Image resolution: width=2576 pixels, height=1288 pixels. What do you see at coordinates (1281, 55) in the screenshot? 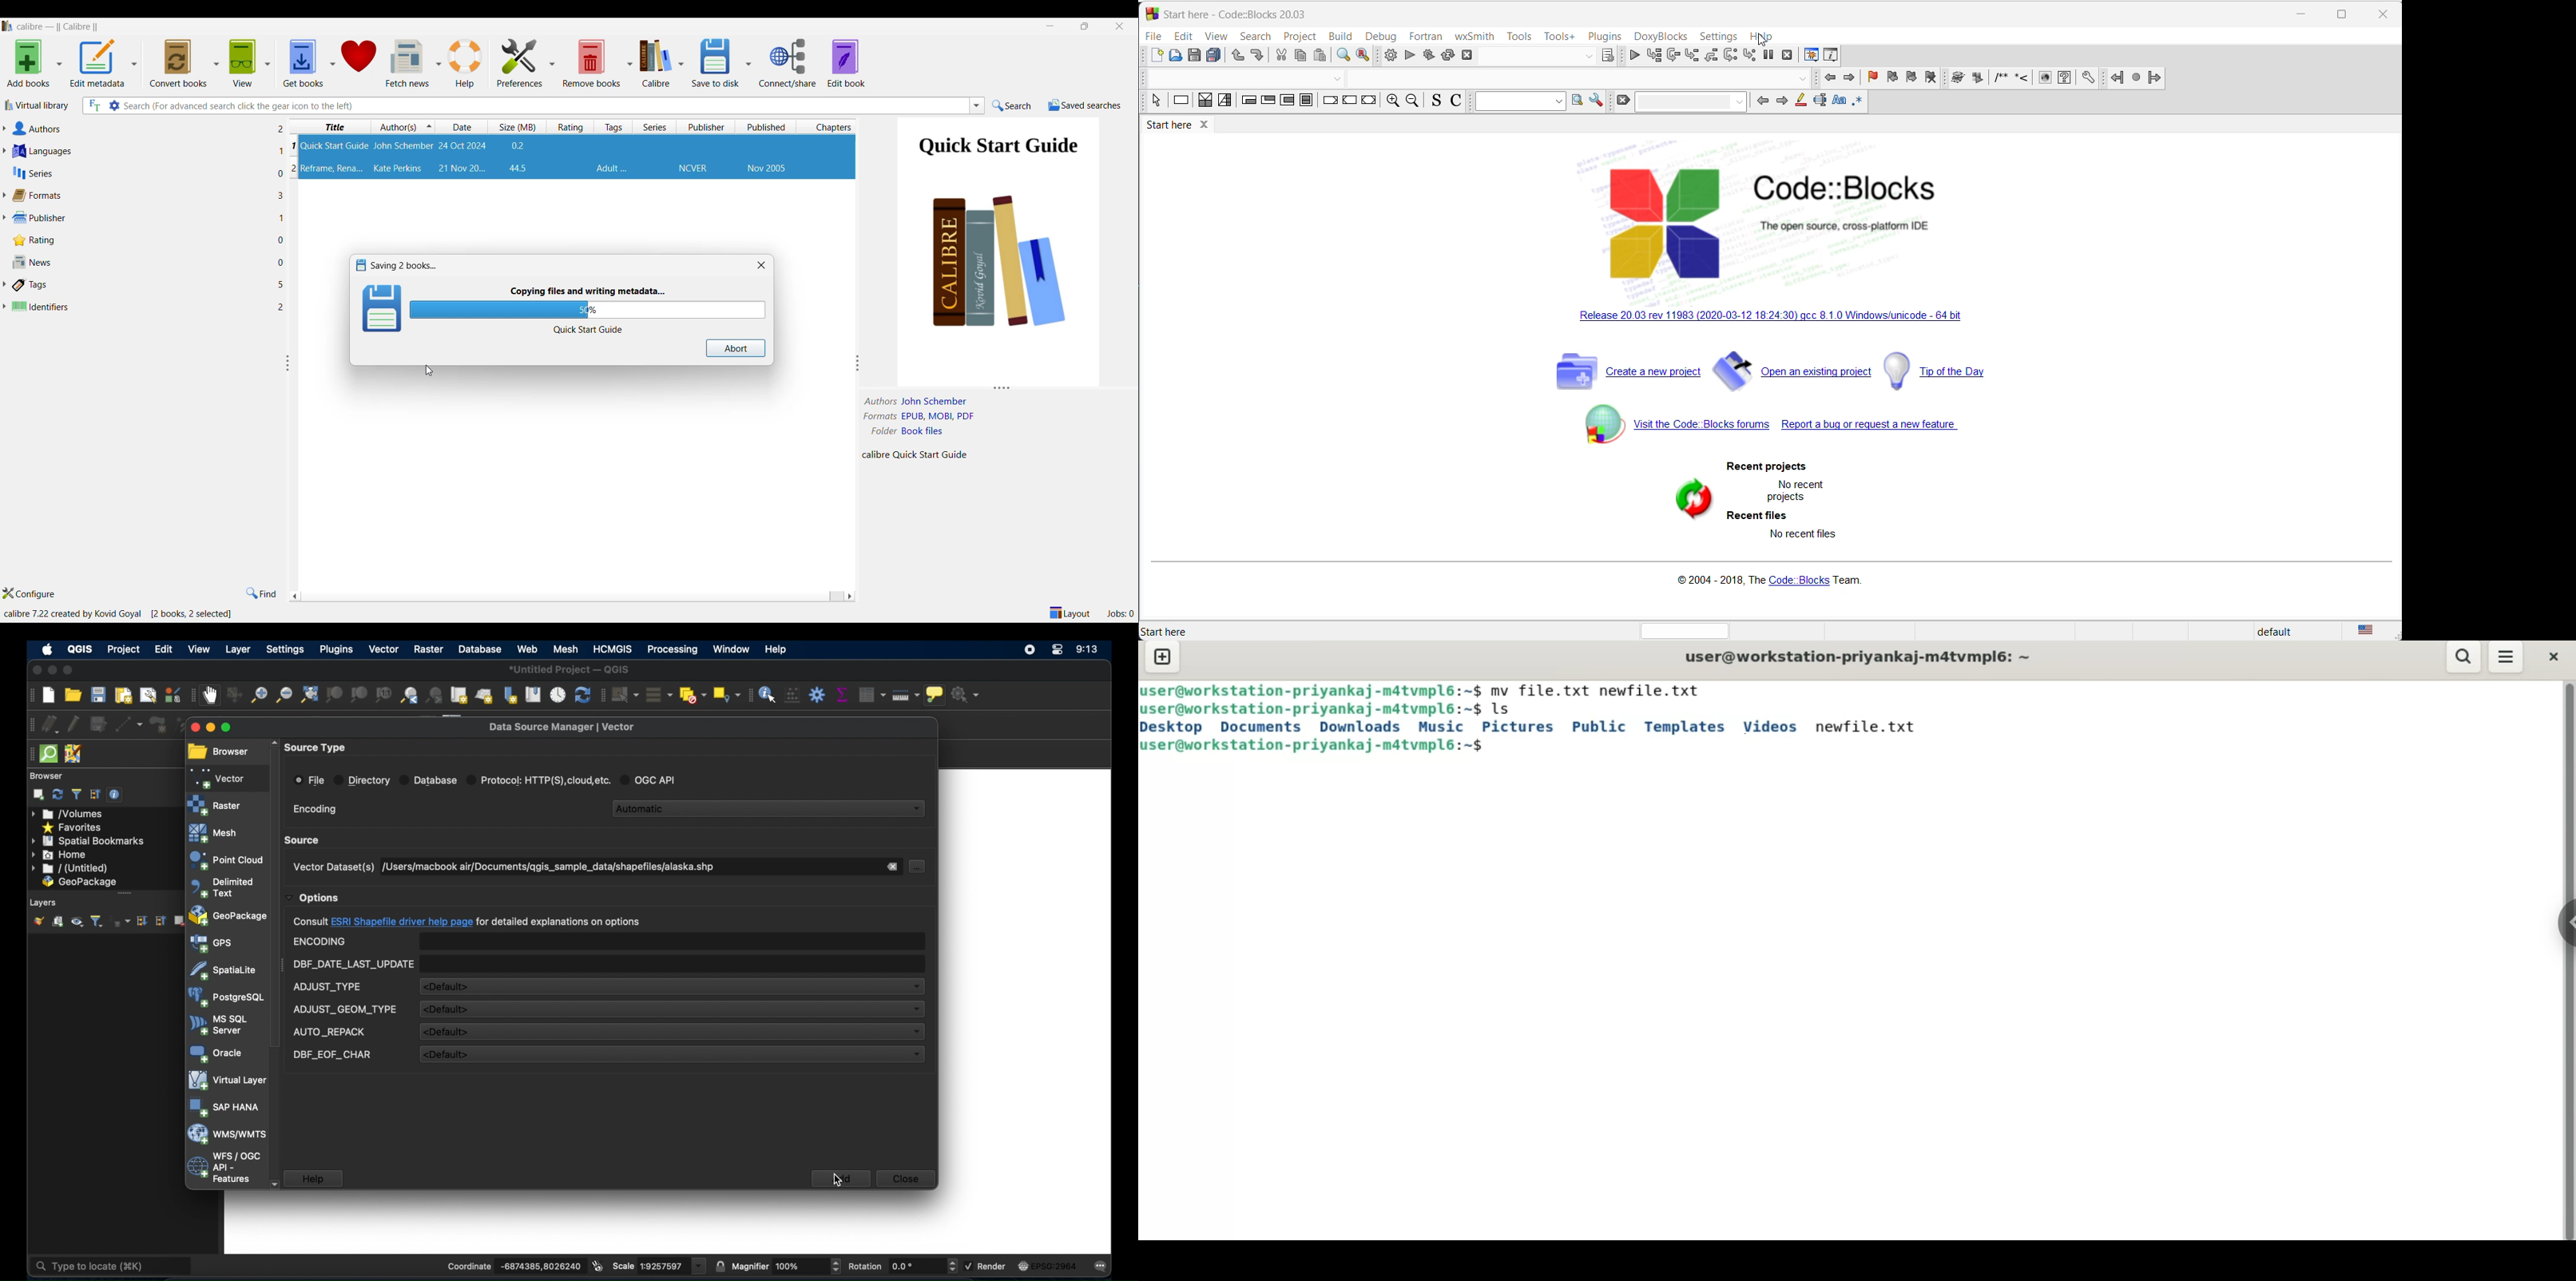
I see `cut` at bounding box center [1281, 55].